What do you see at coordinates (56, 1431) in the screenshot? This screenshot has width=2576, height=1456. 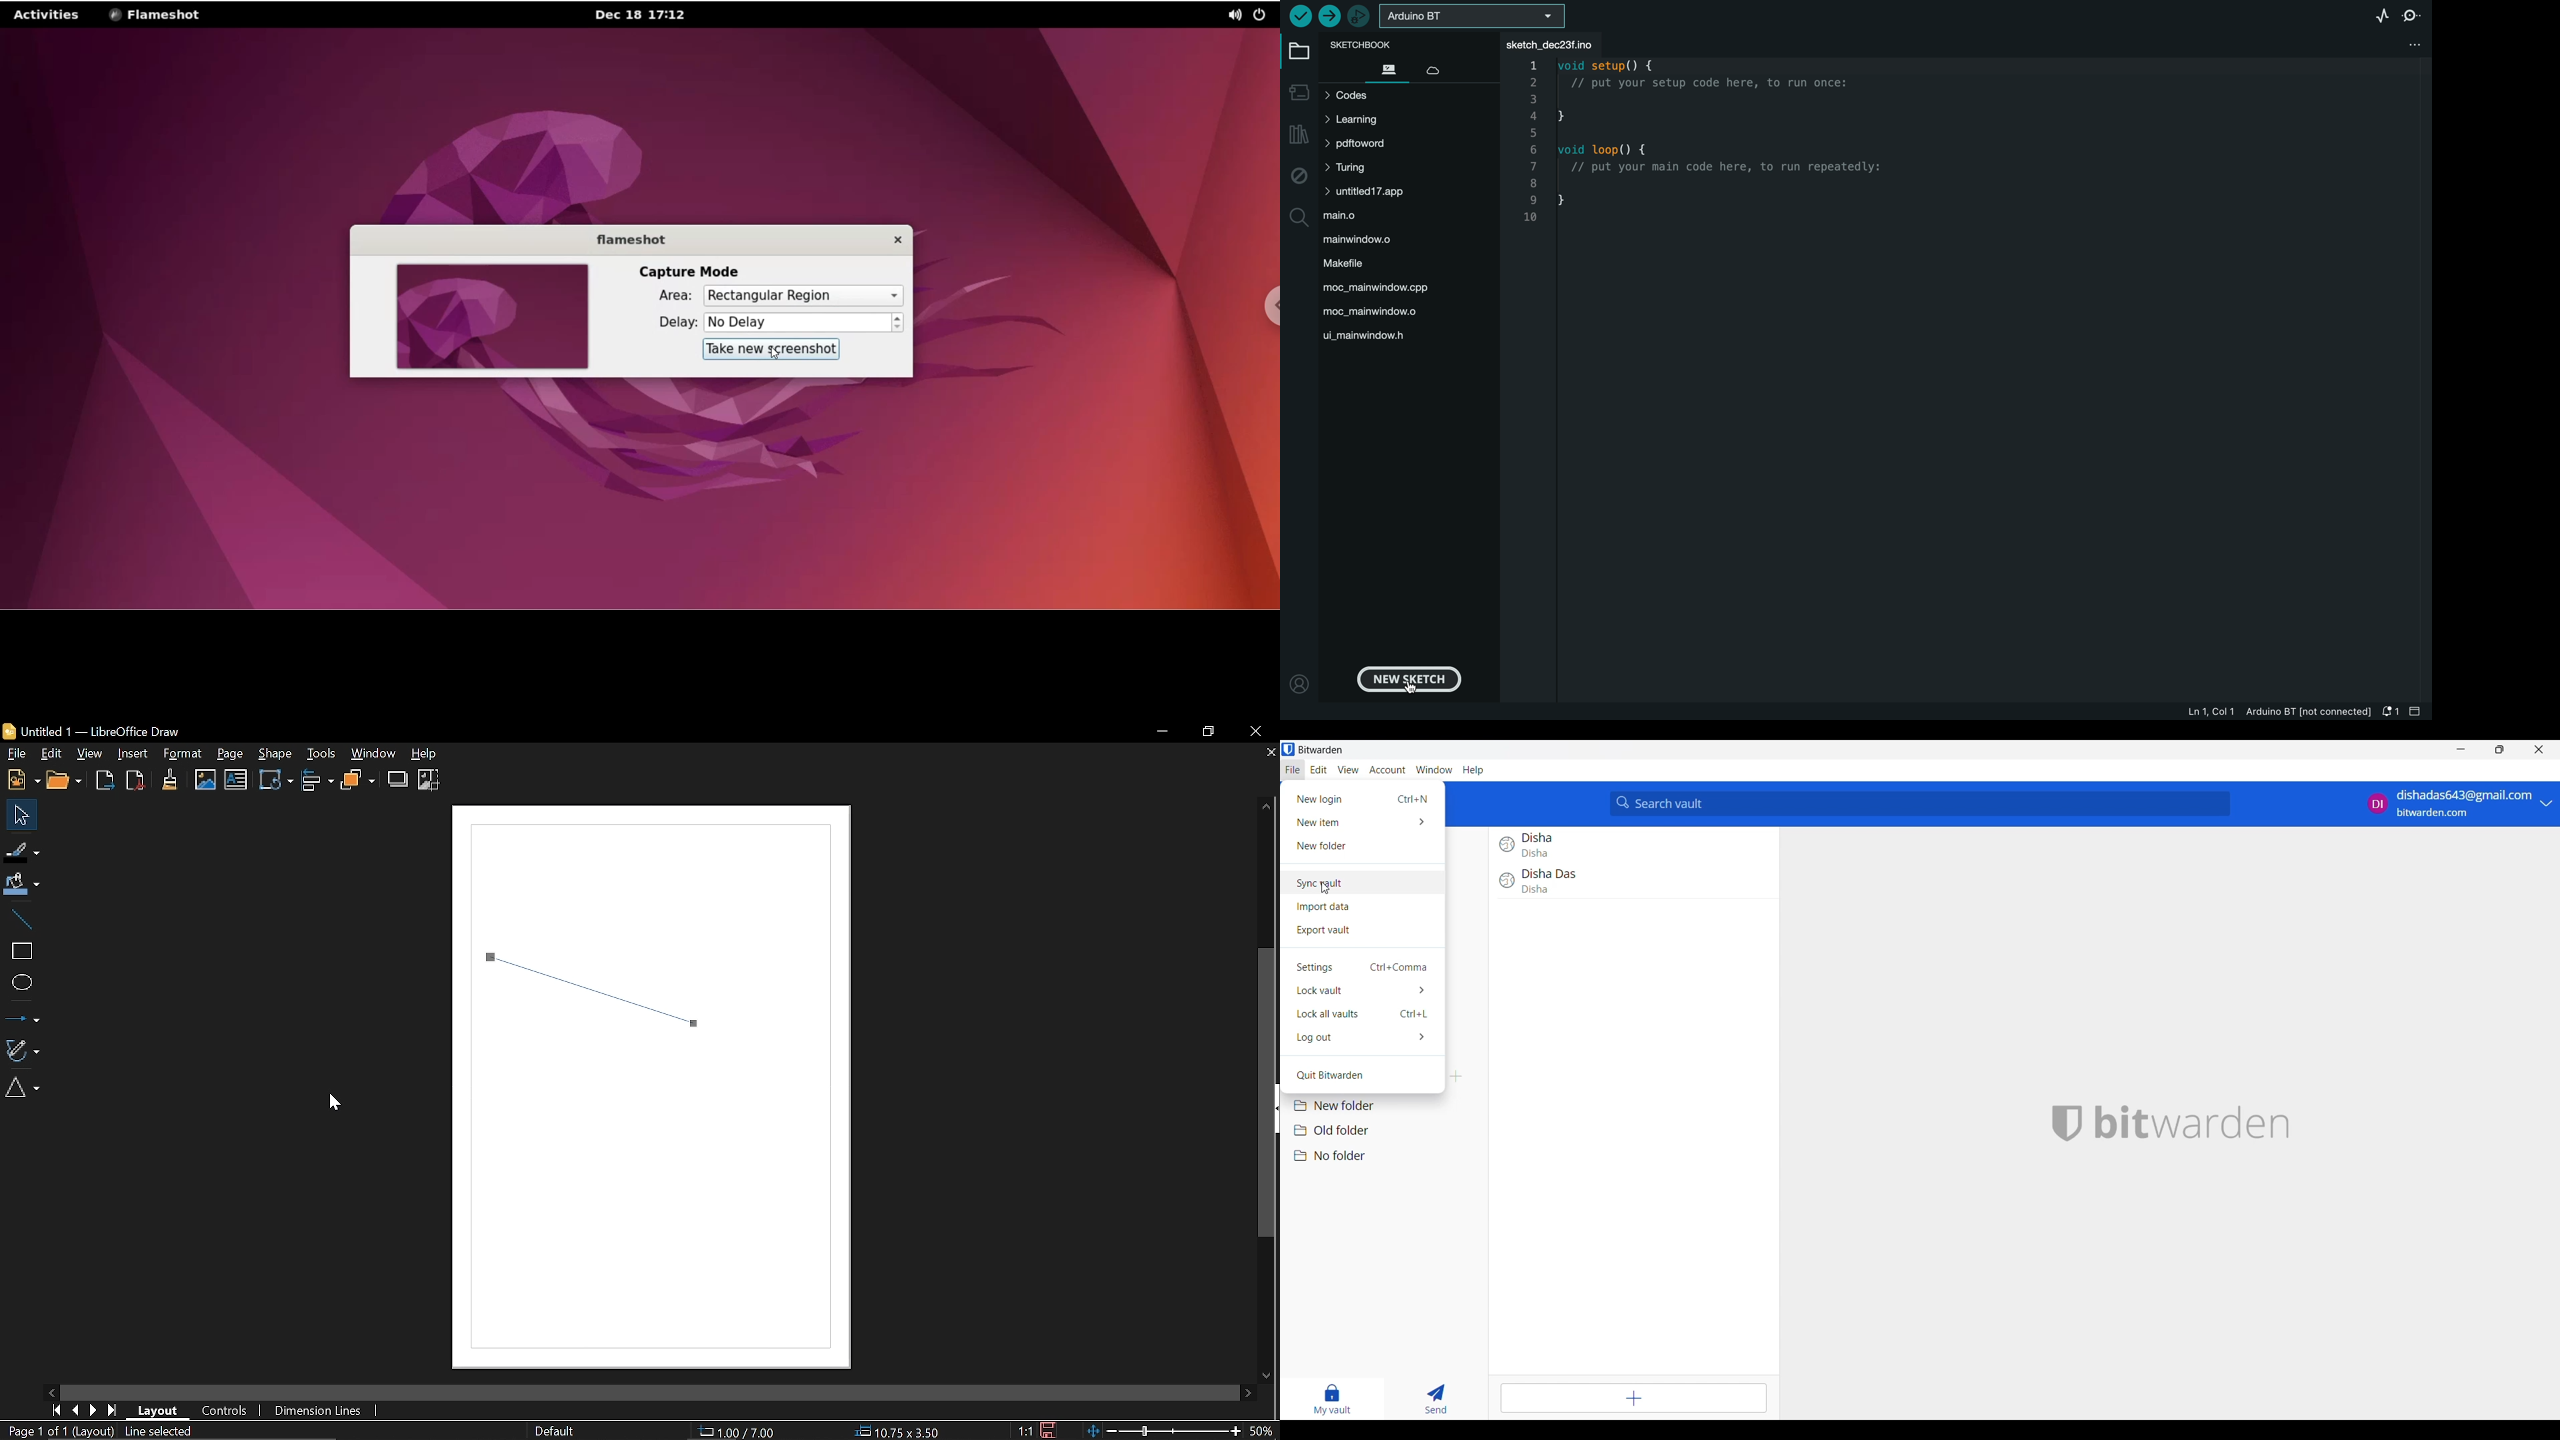 I see `Current page` at bounding box center [56, 1431].